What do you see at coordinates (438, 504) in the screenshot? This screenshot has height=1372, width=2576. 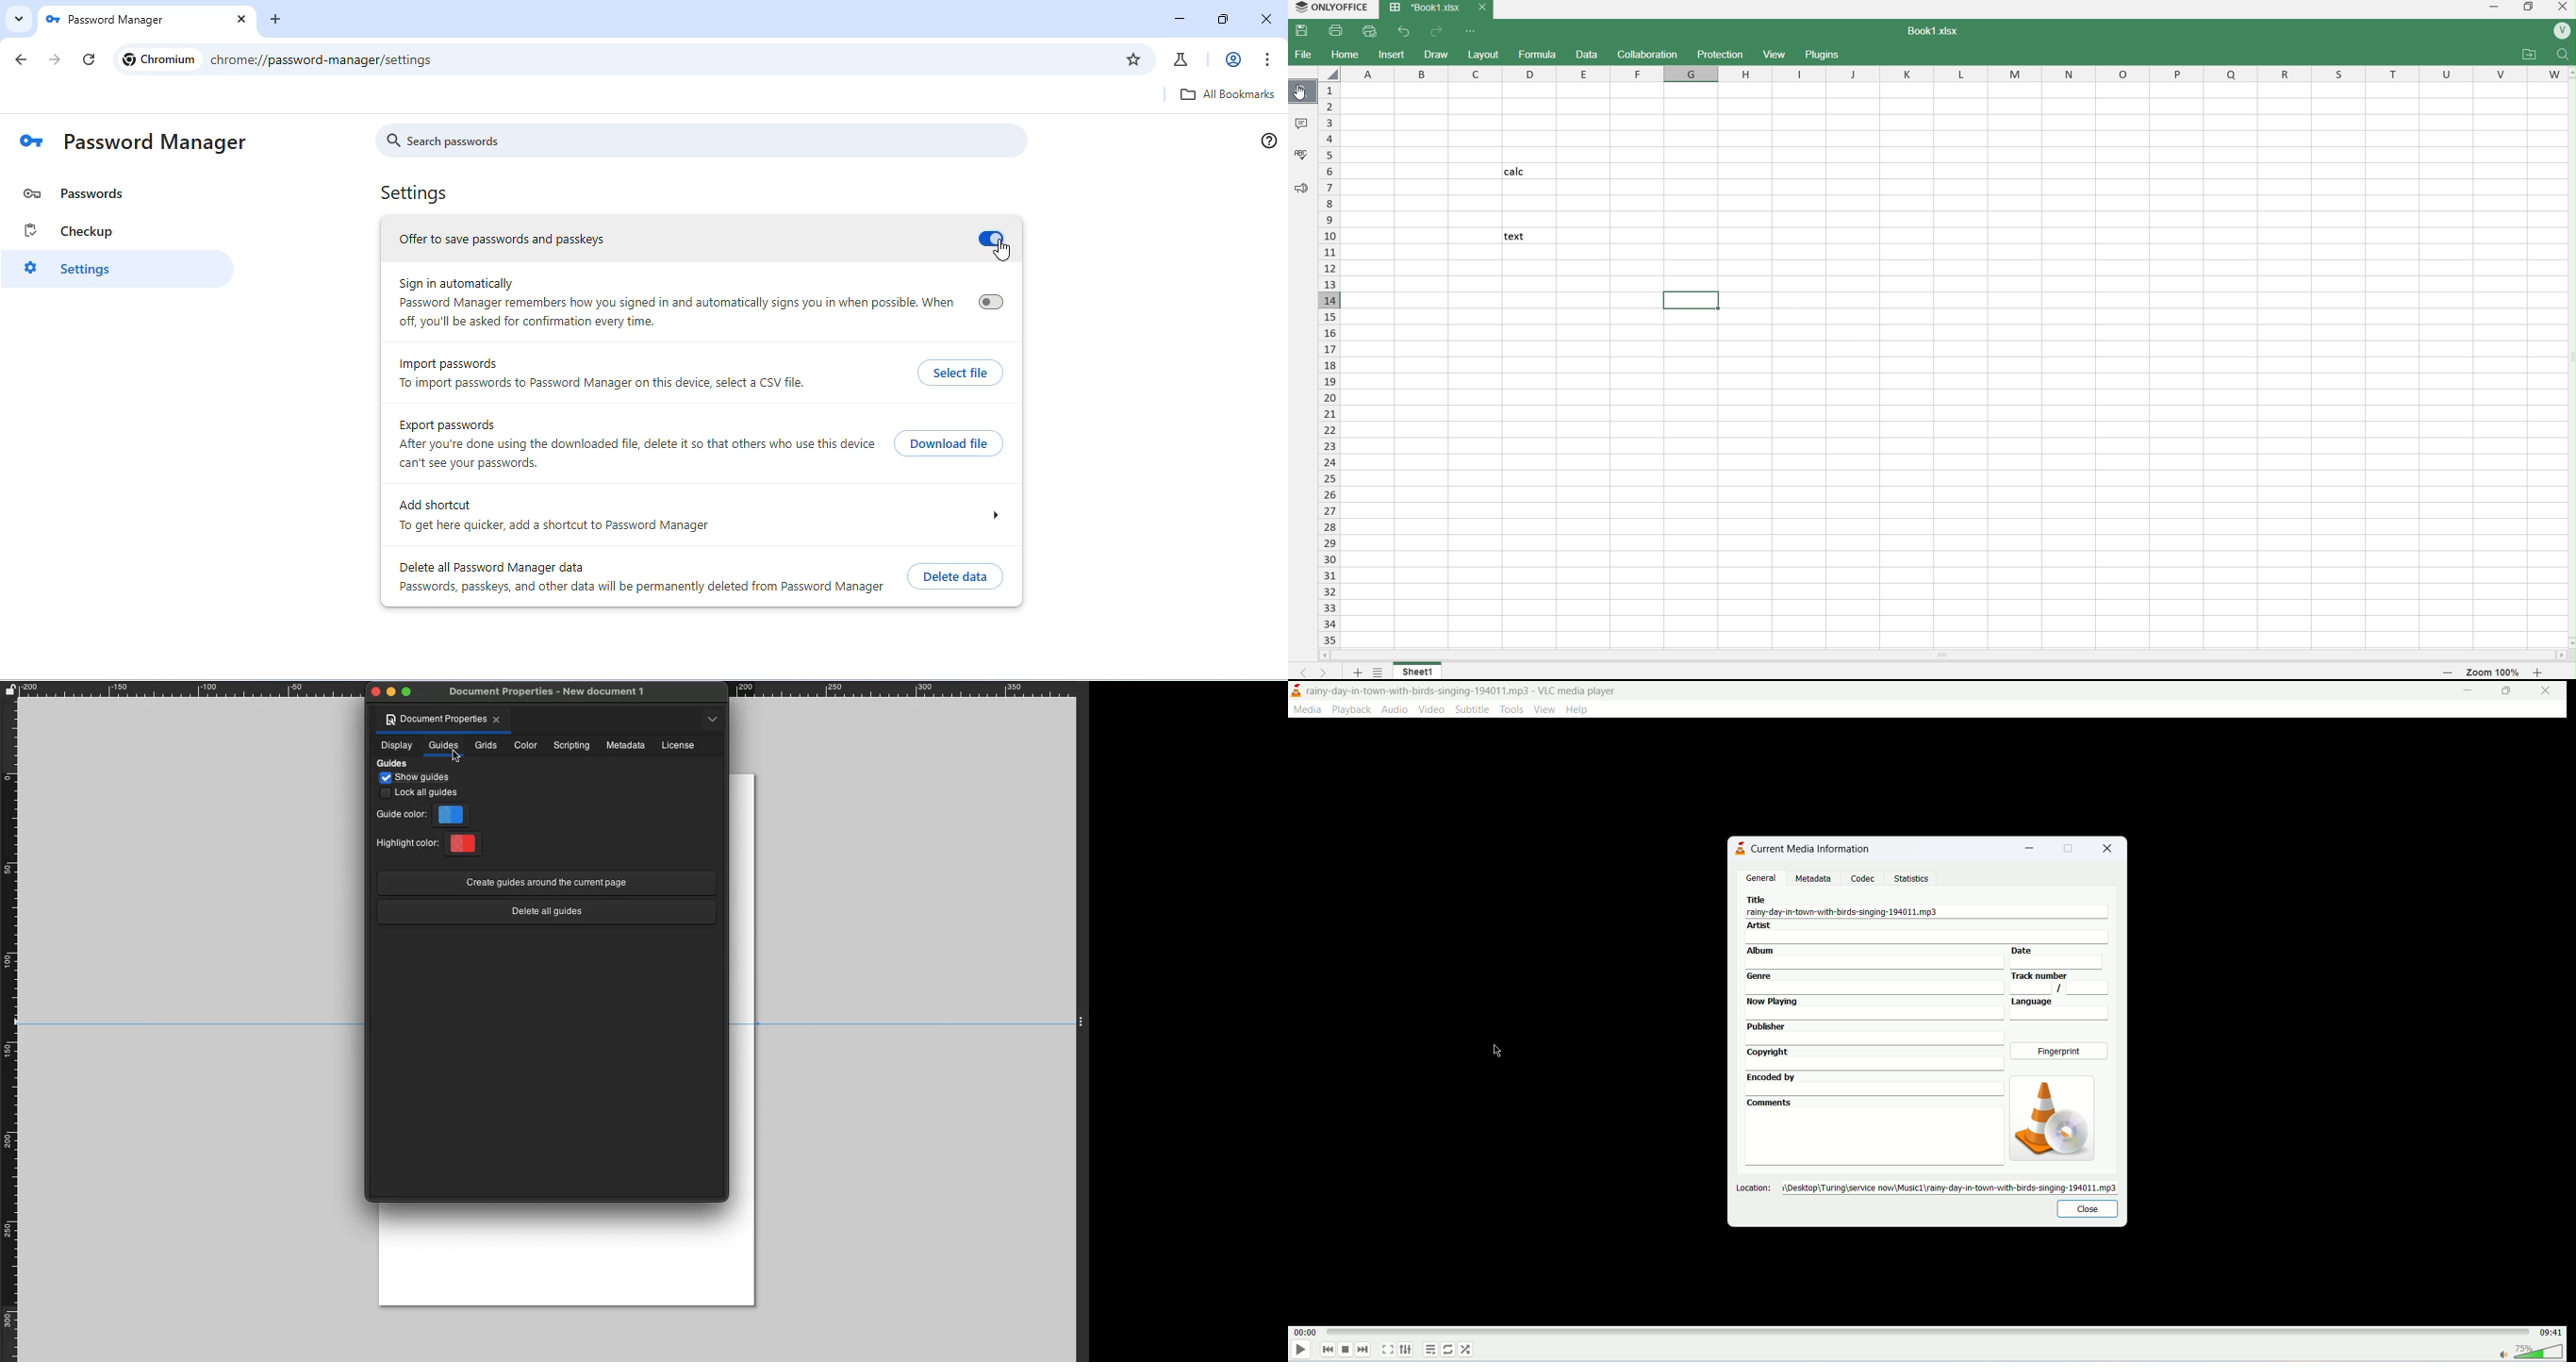 I see `add shortcut` at bounding box center [438, 504].